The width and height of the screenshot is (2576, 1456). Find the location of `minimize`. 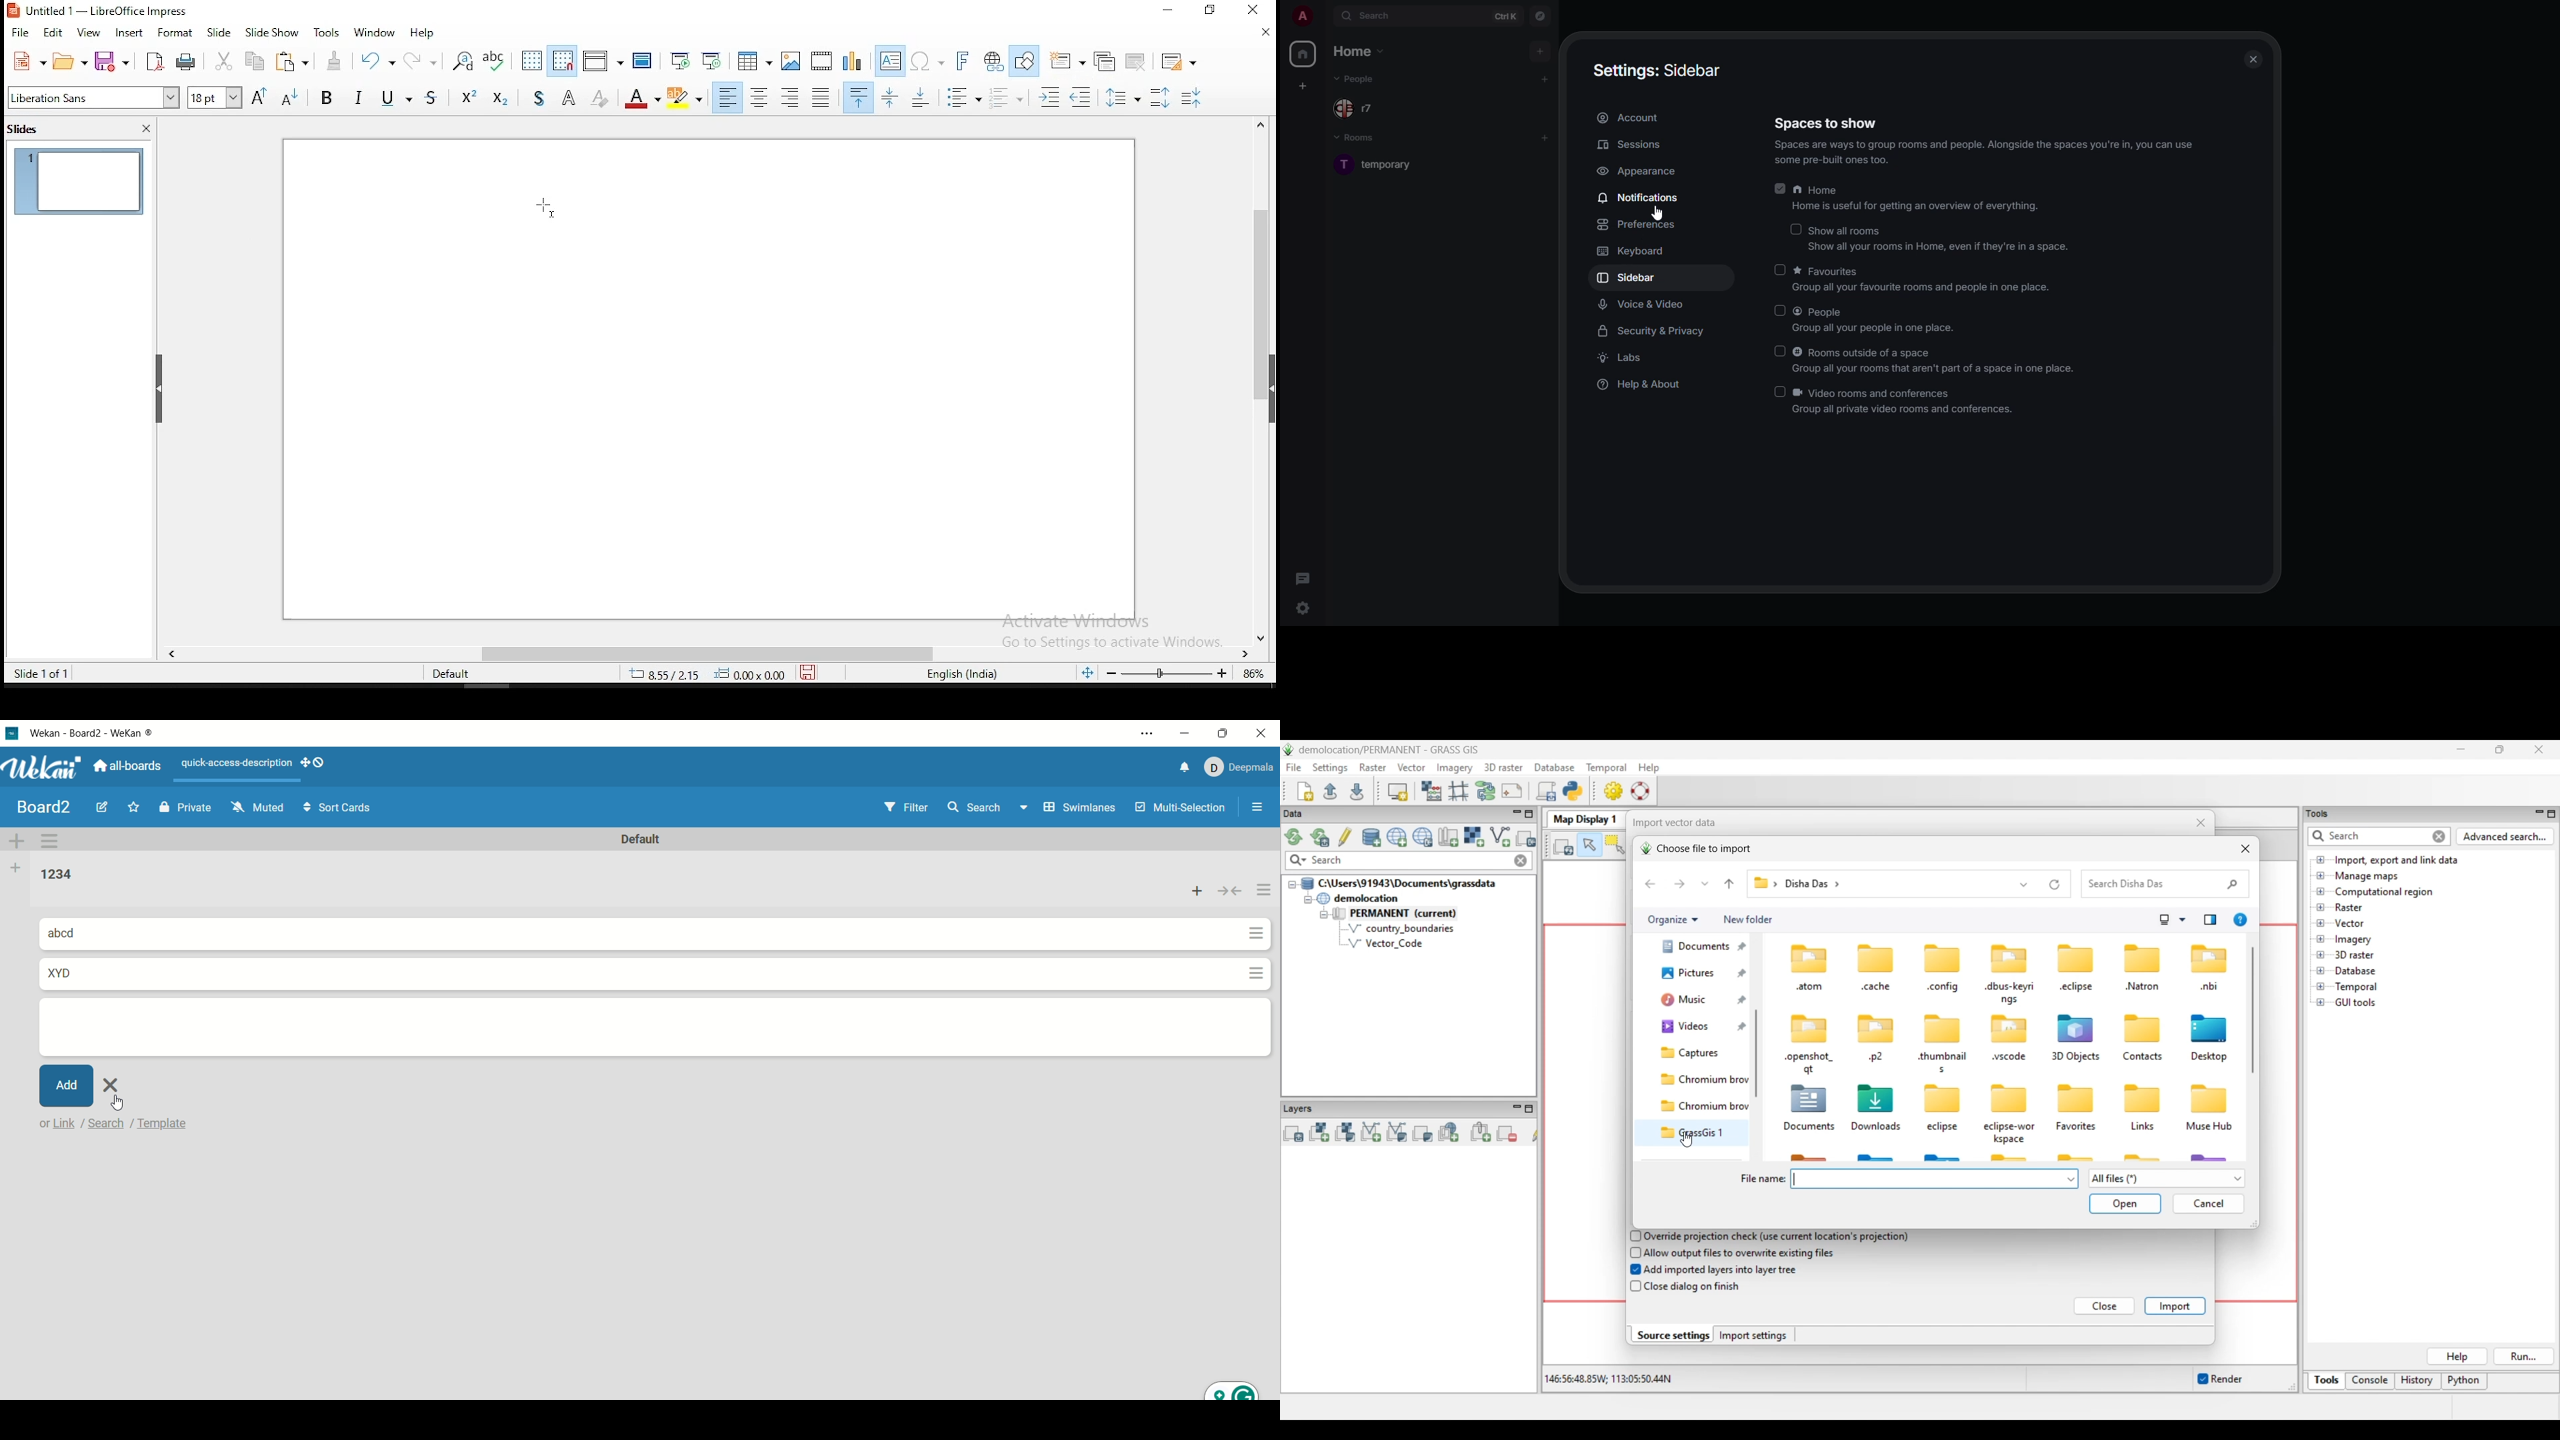

minimize is located at coordinates (1183, 735).